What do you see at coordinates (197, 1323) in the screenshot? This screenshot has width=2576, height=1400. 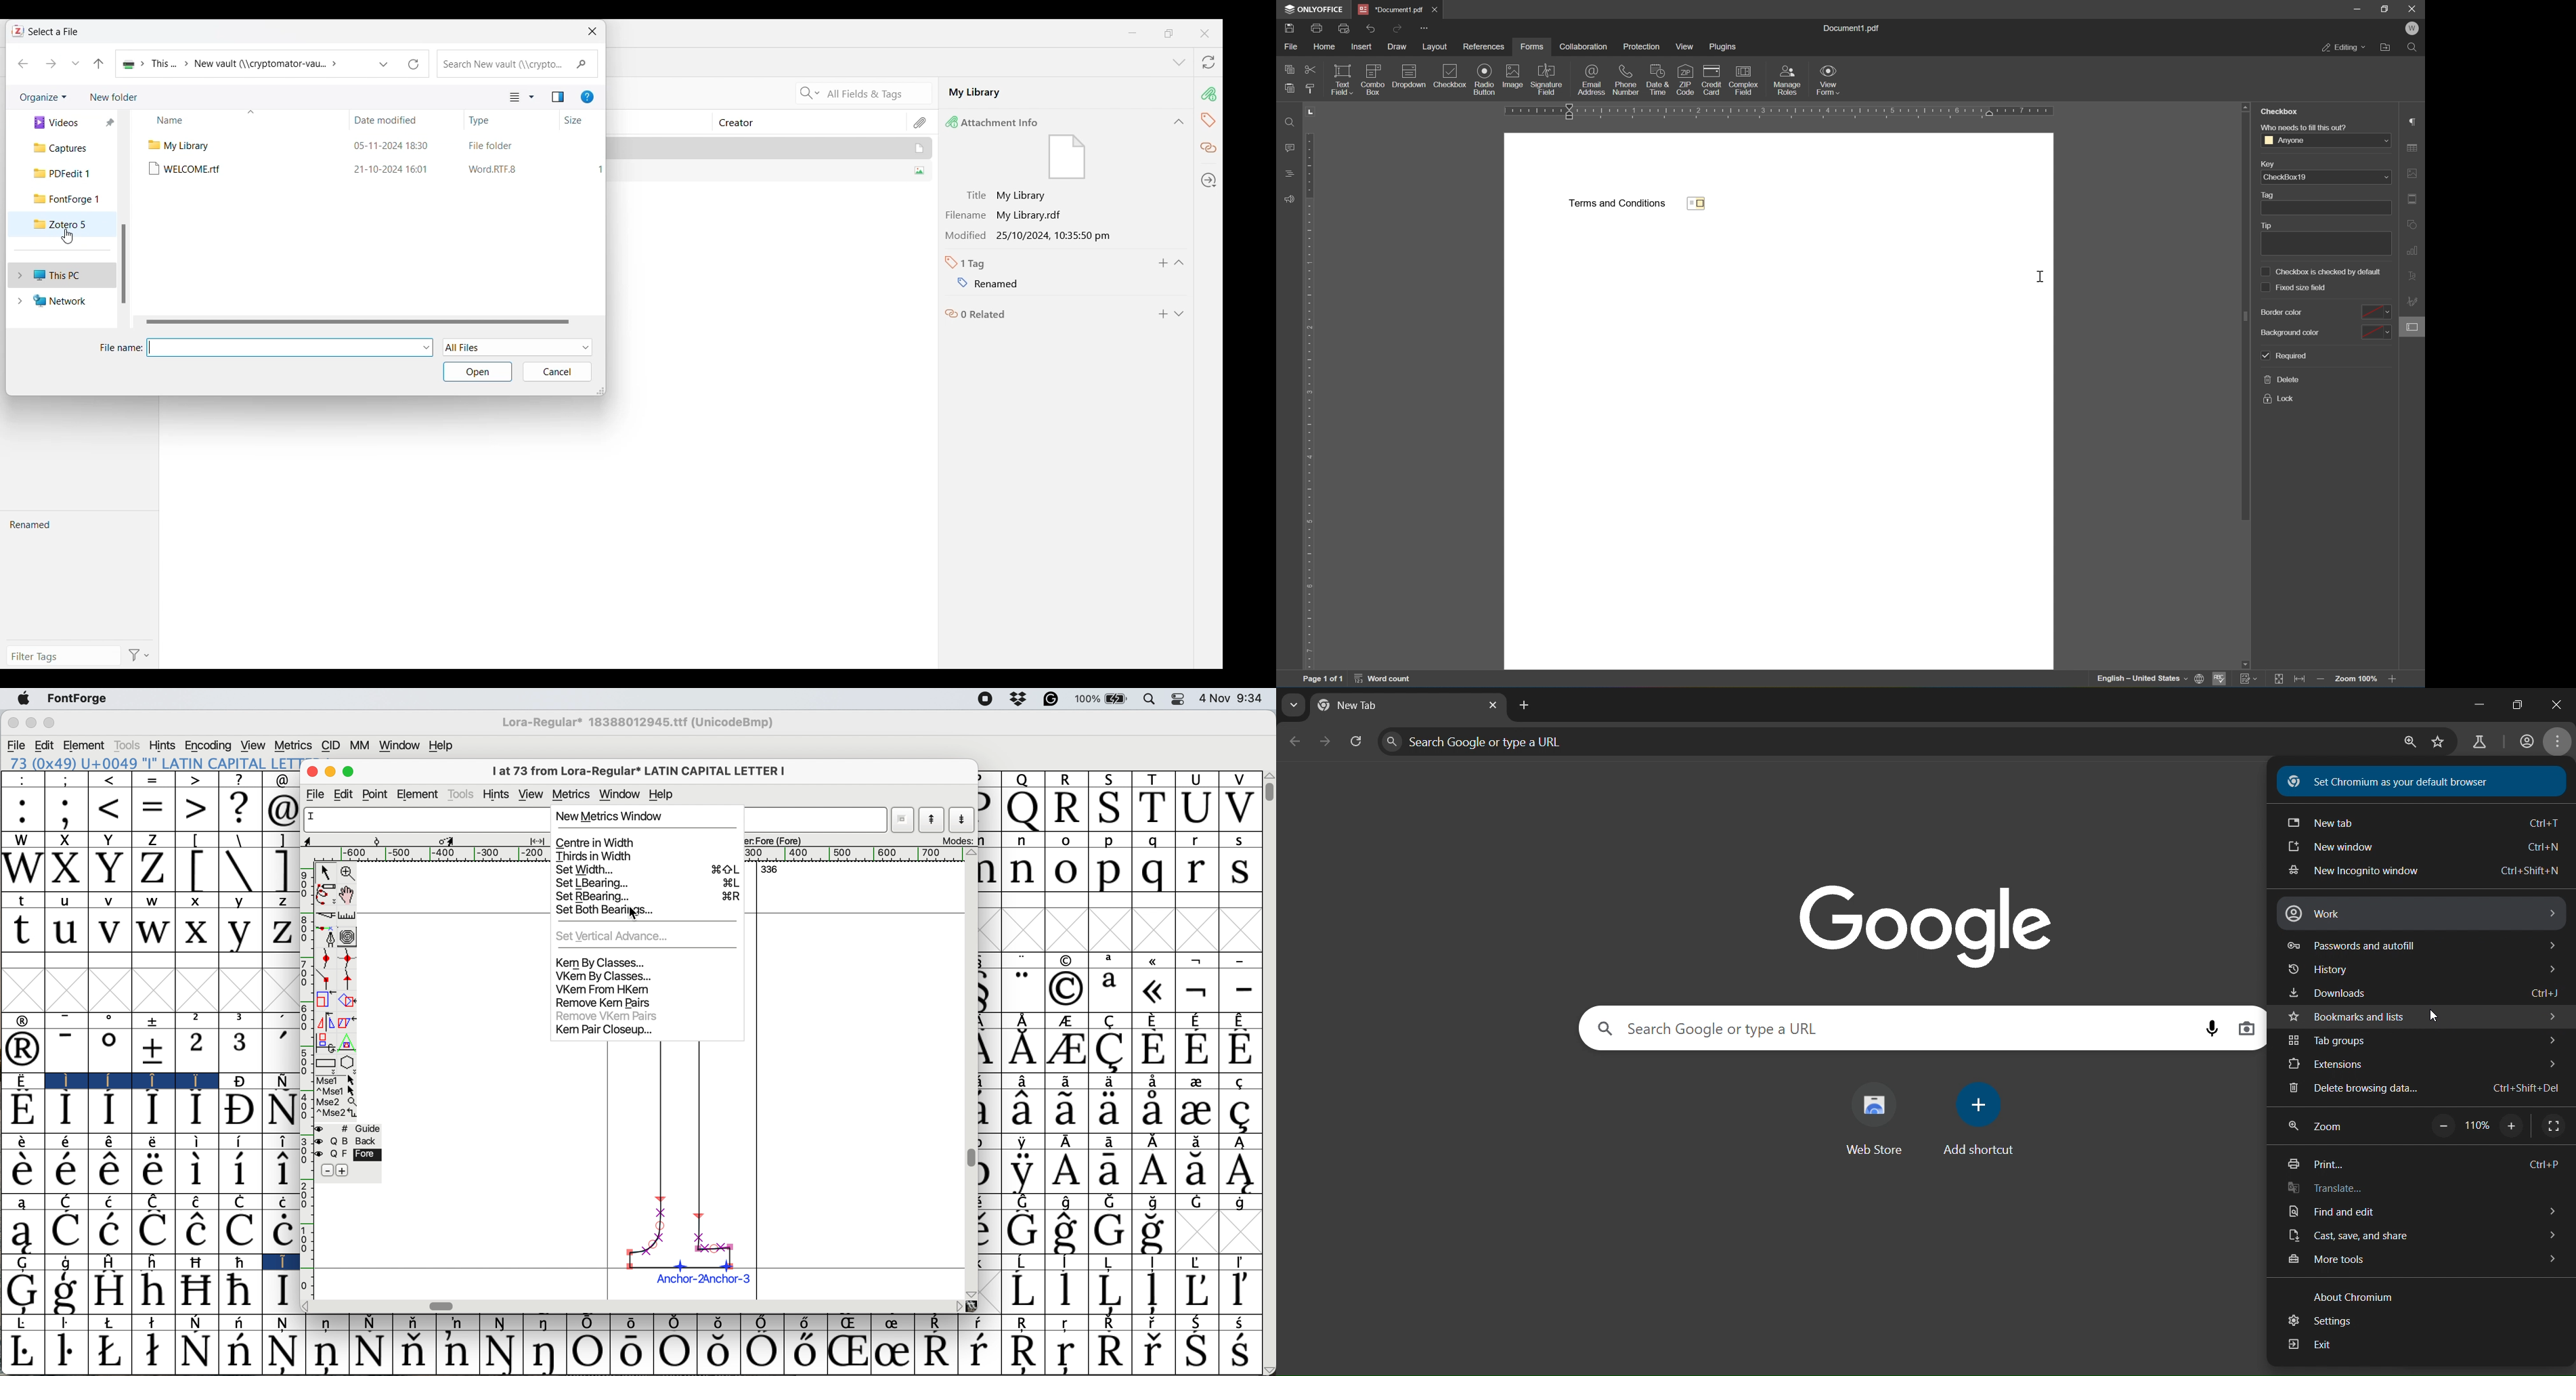 I see `Symbol` at bounding box center [197, 1323].